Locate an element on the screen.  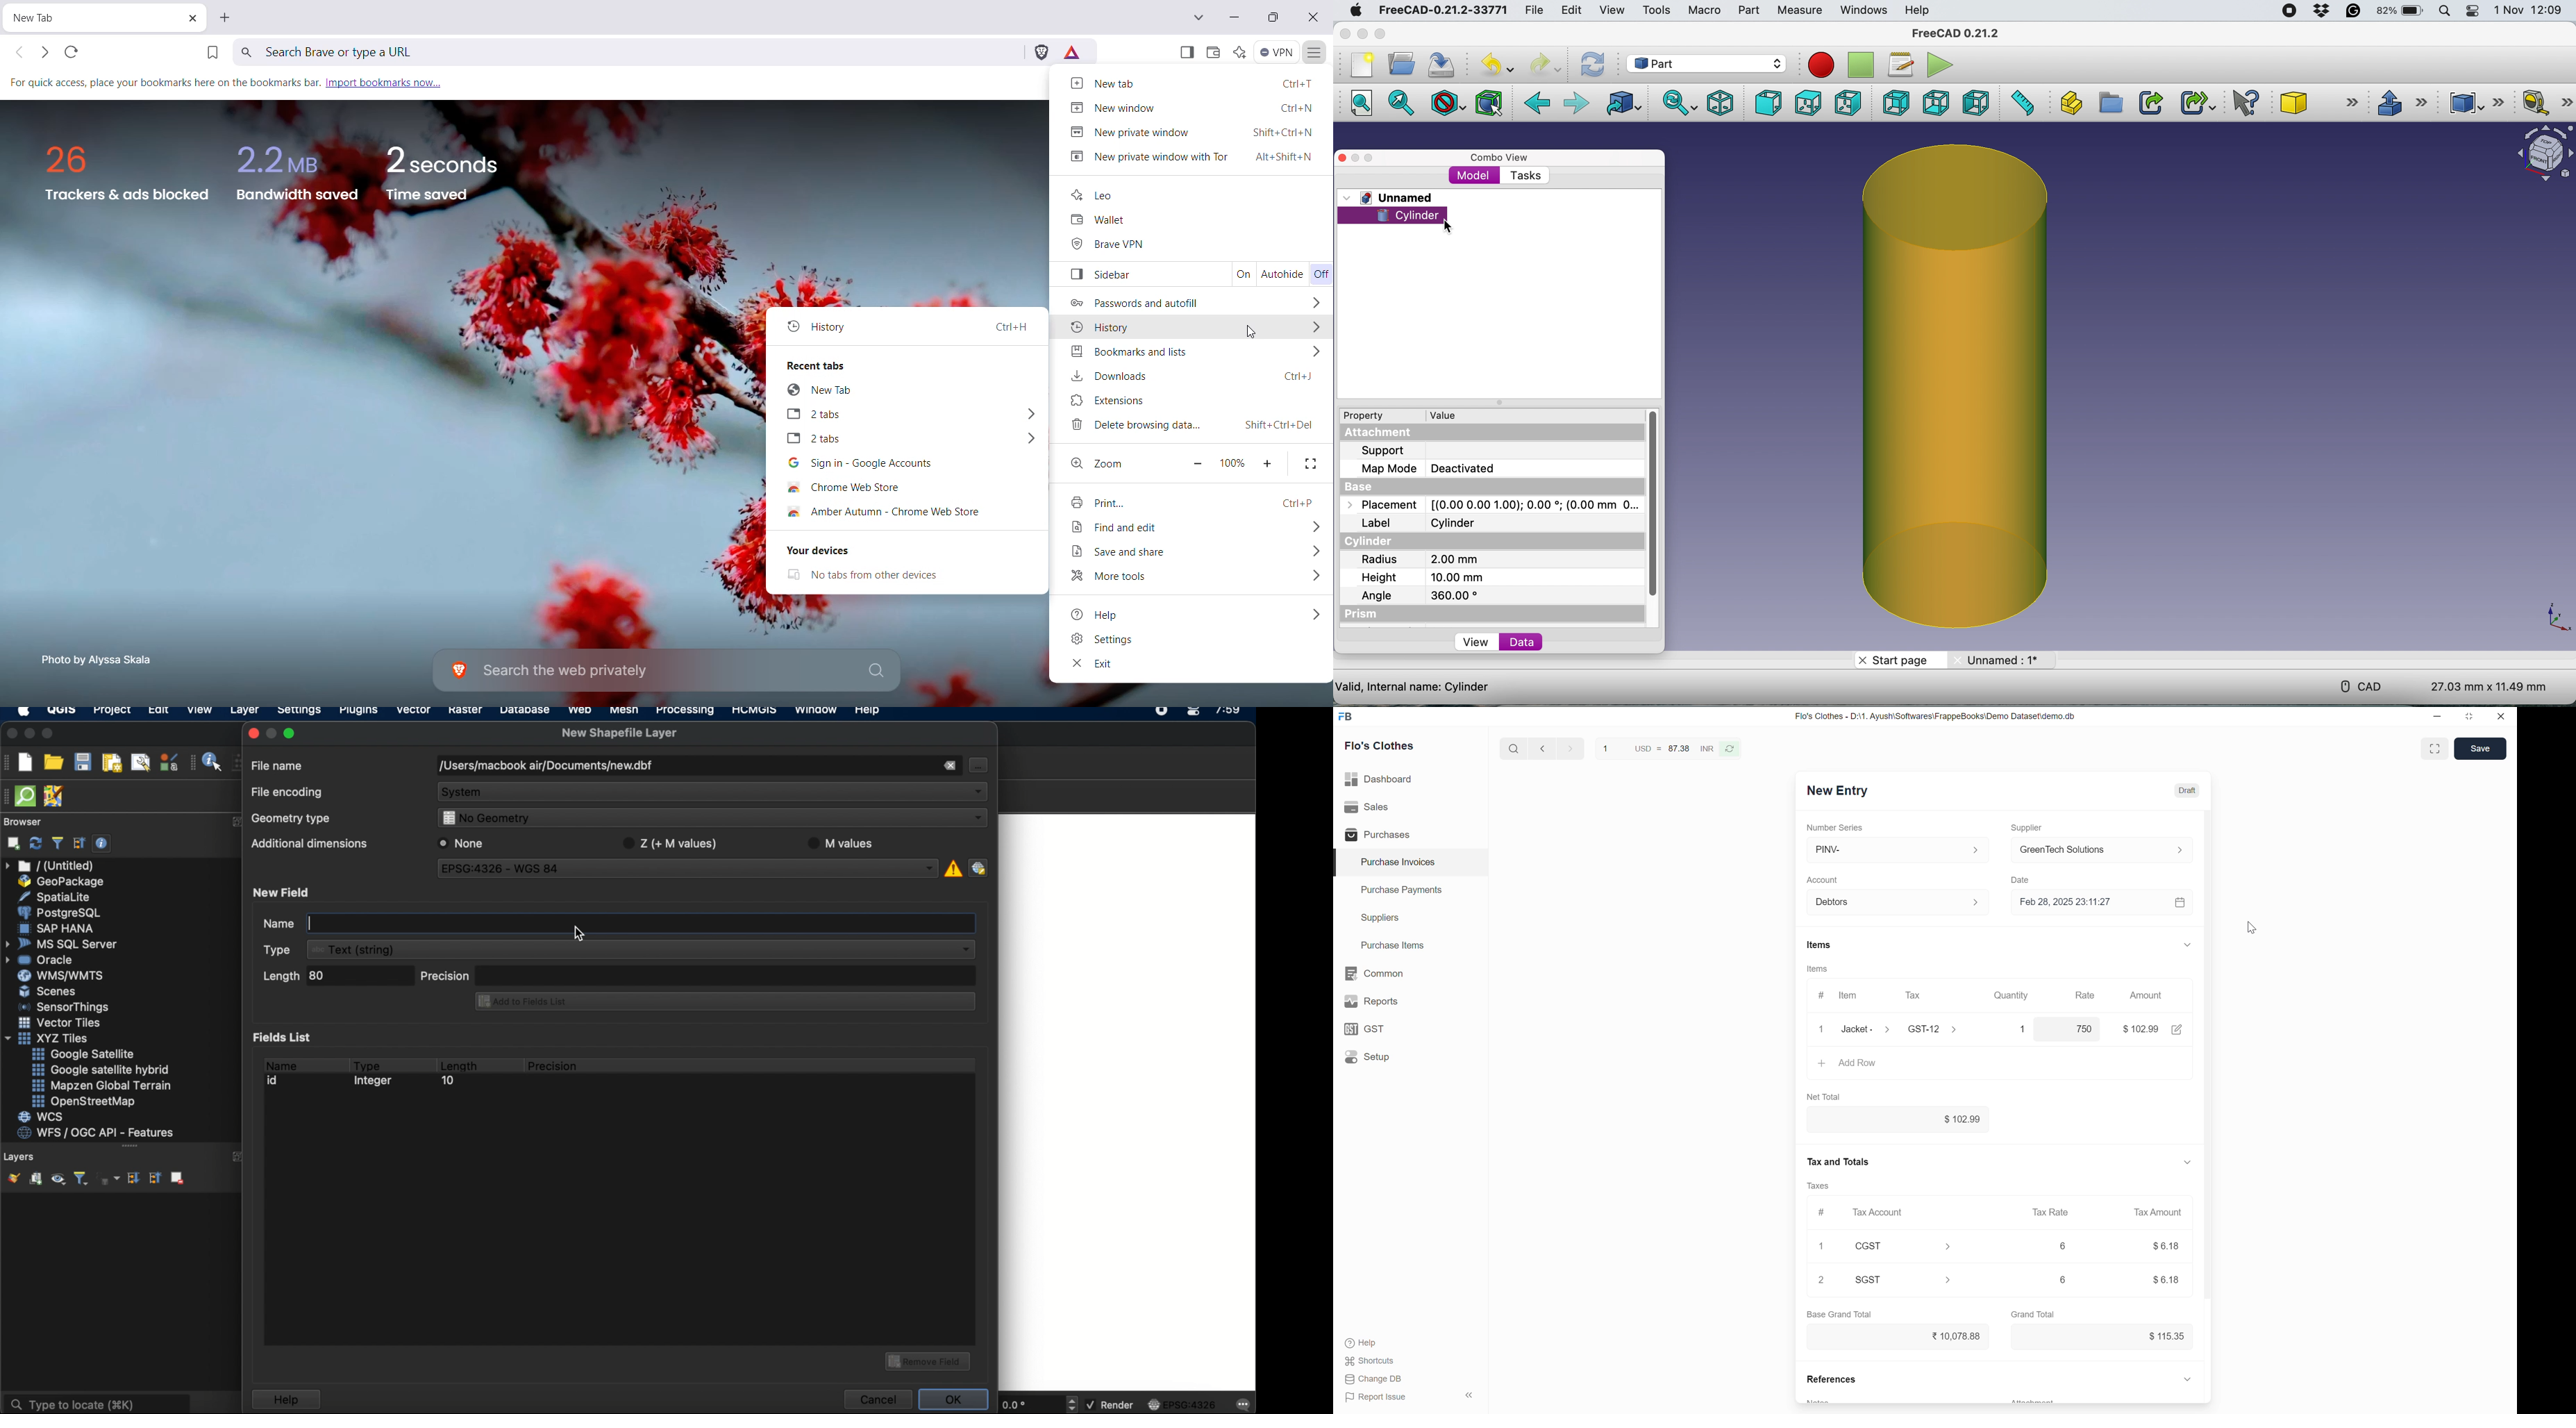
Add Row is located at coordinates (2000, 1064).